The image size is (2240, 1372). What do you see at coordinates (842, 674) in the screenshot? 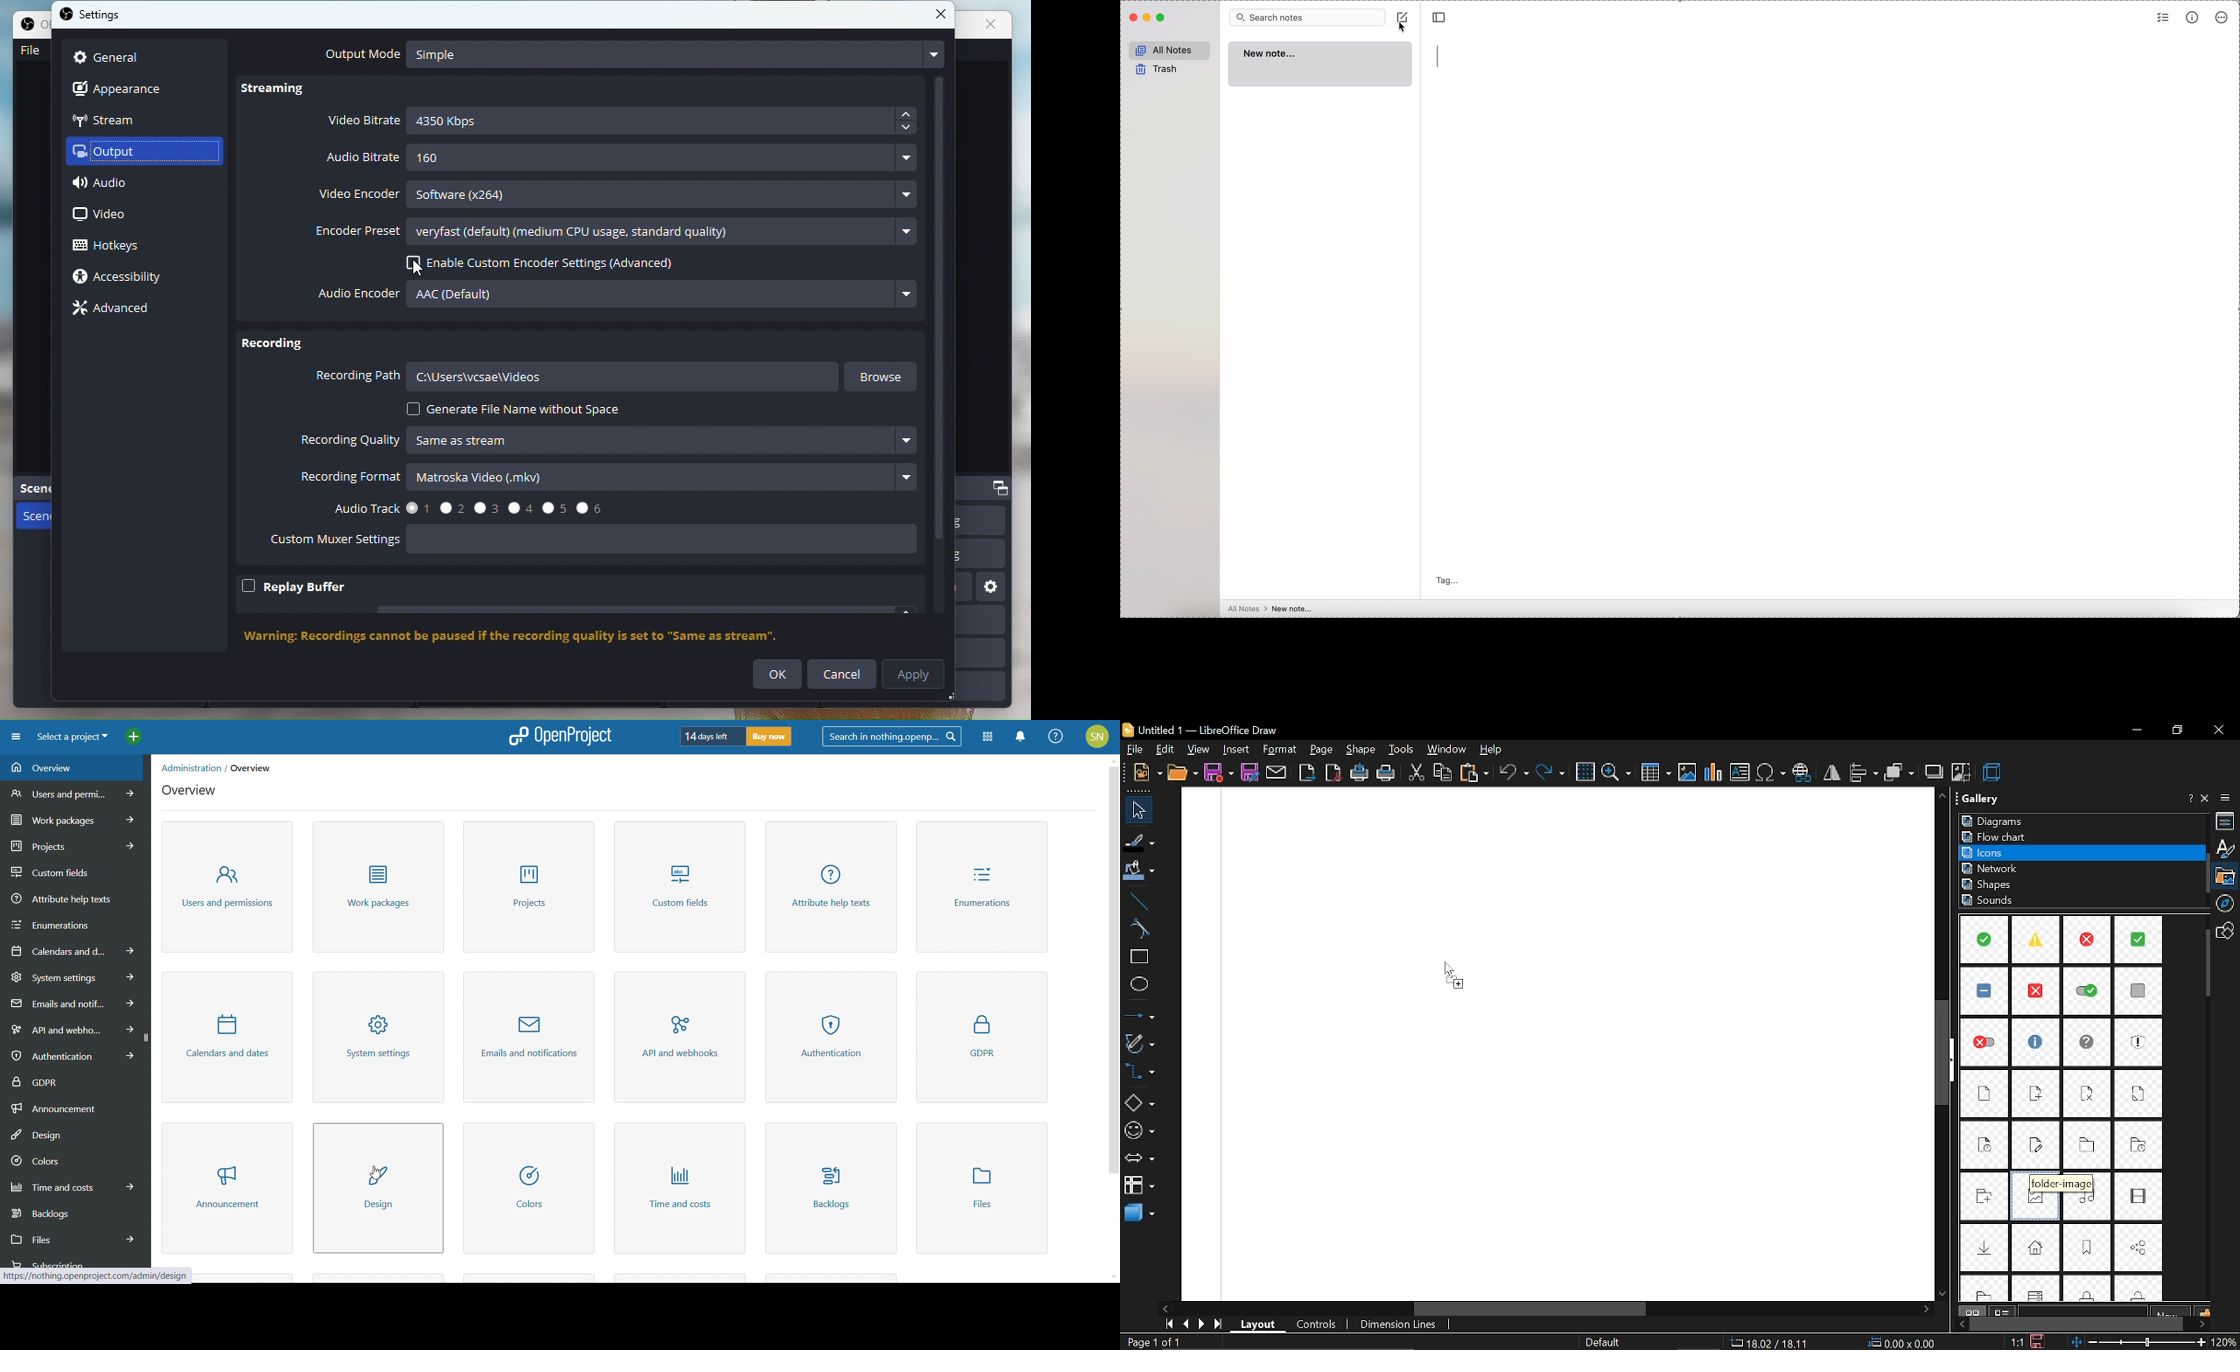
I see `Cancel` at bounding box center [842, 674].